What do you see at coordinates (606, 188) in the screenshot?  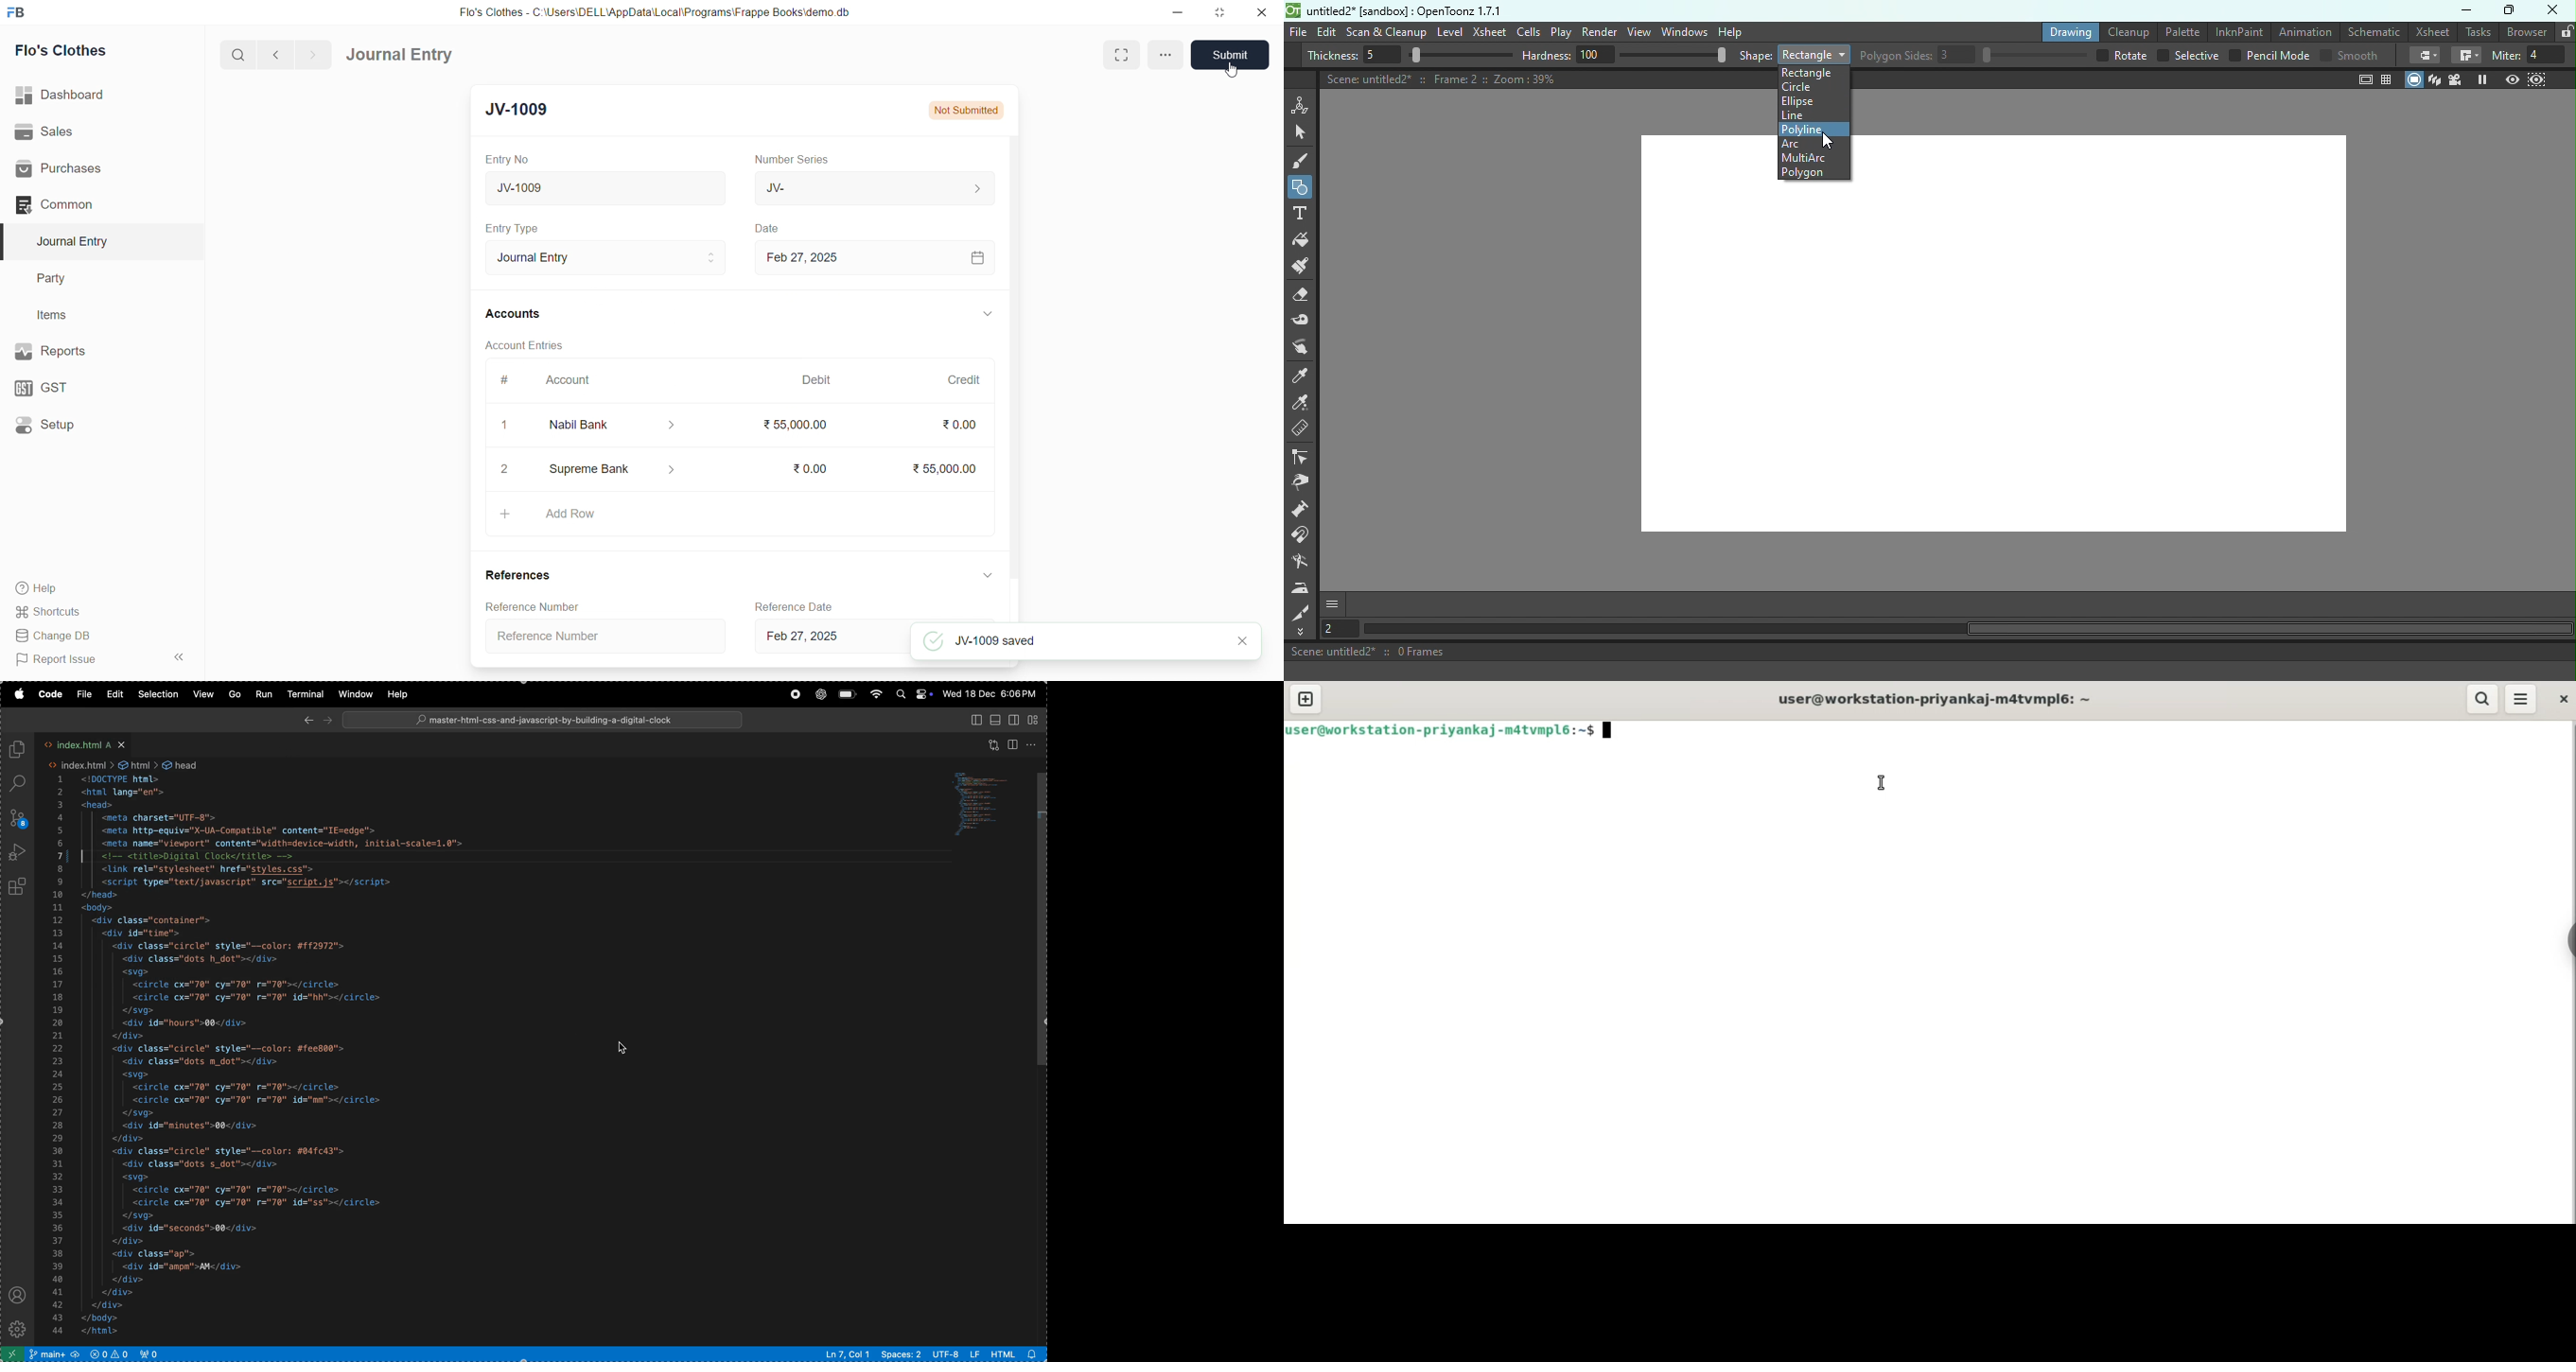 I see `JV-1009` at bounding box center [606, 188].